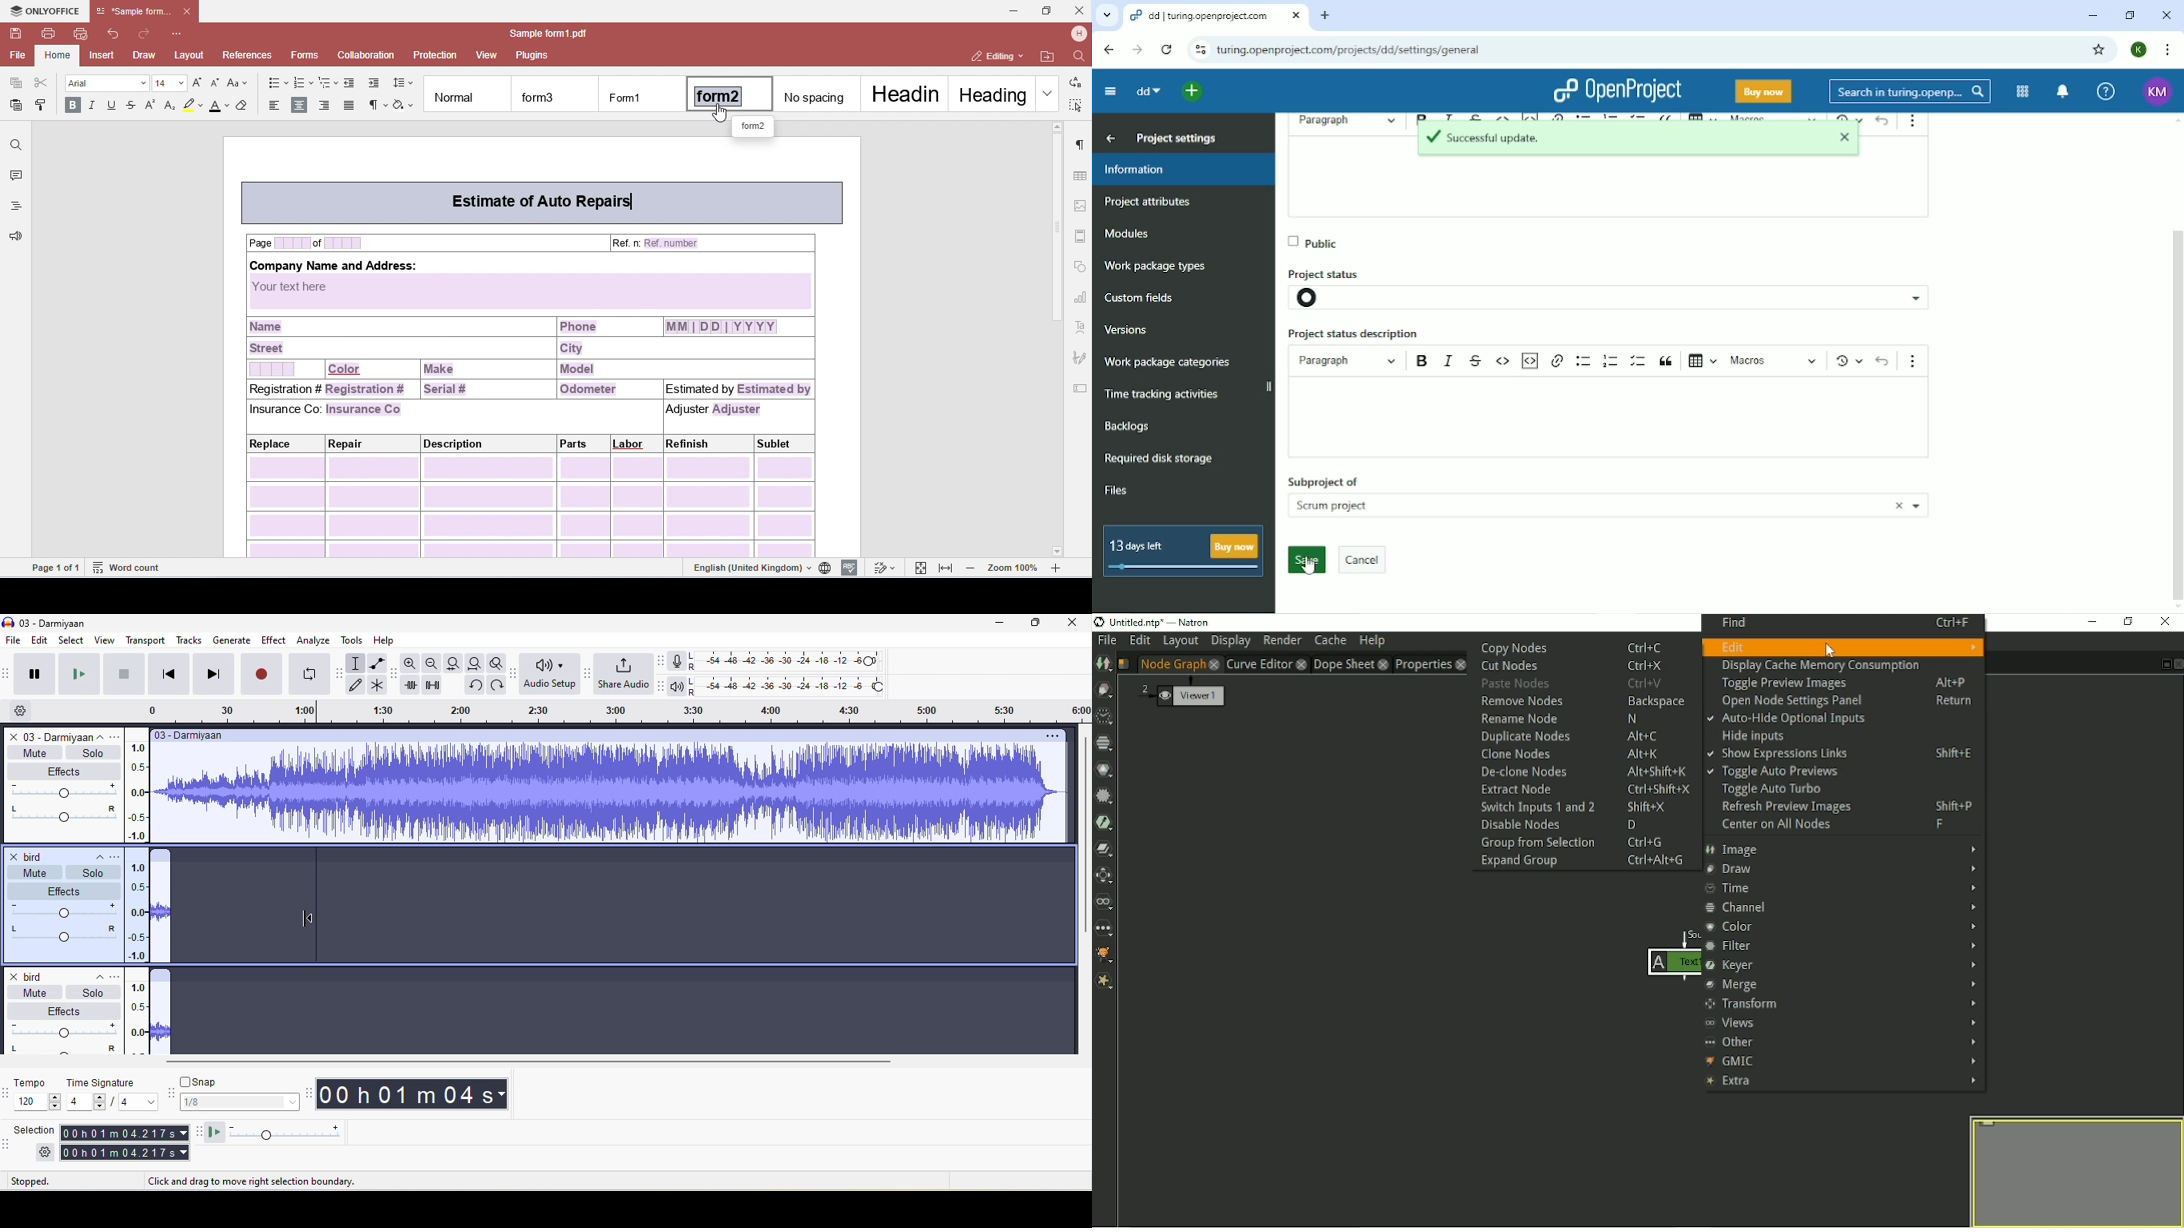 The width and height of the screenshot is (2184, 1232). Describe the element at coordinates (549, 676) in the screenshot. I see `audio setup` at that location.